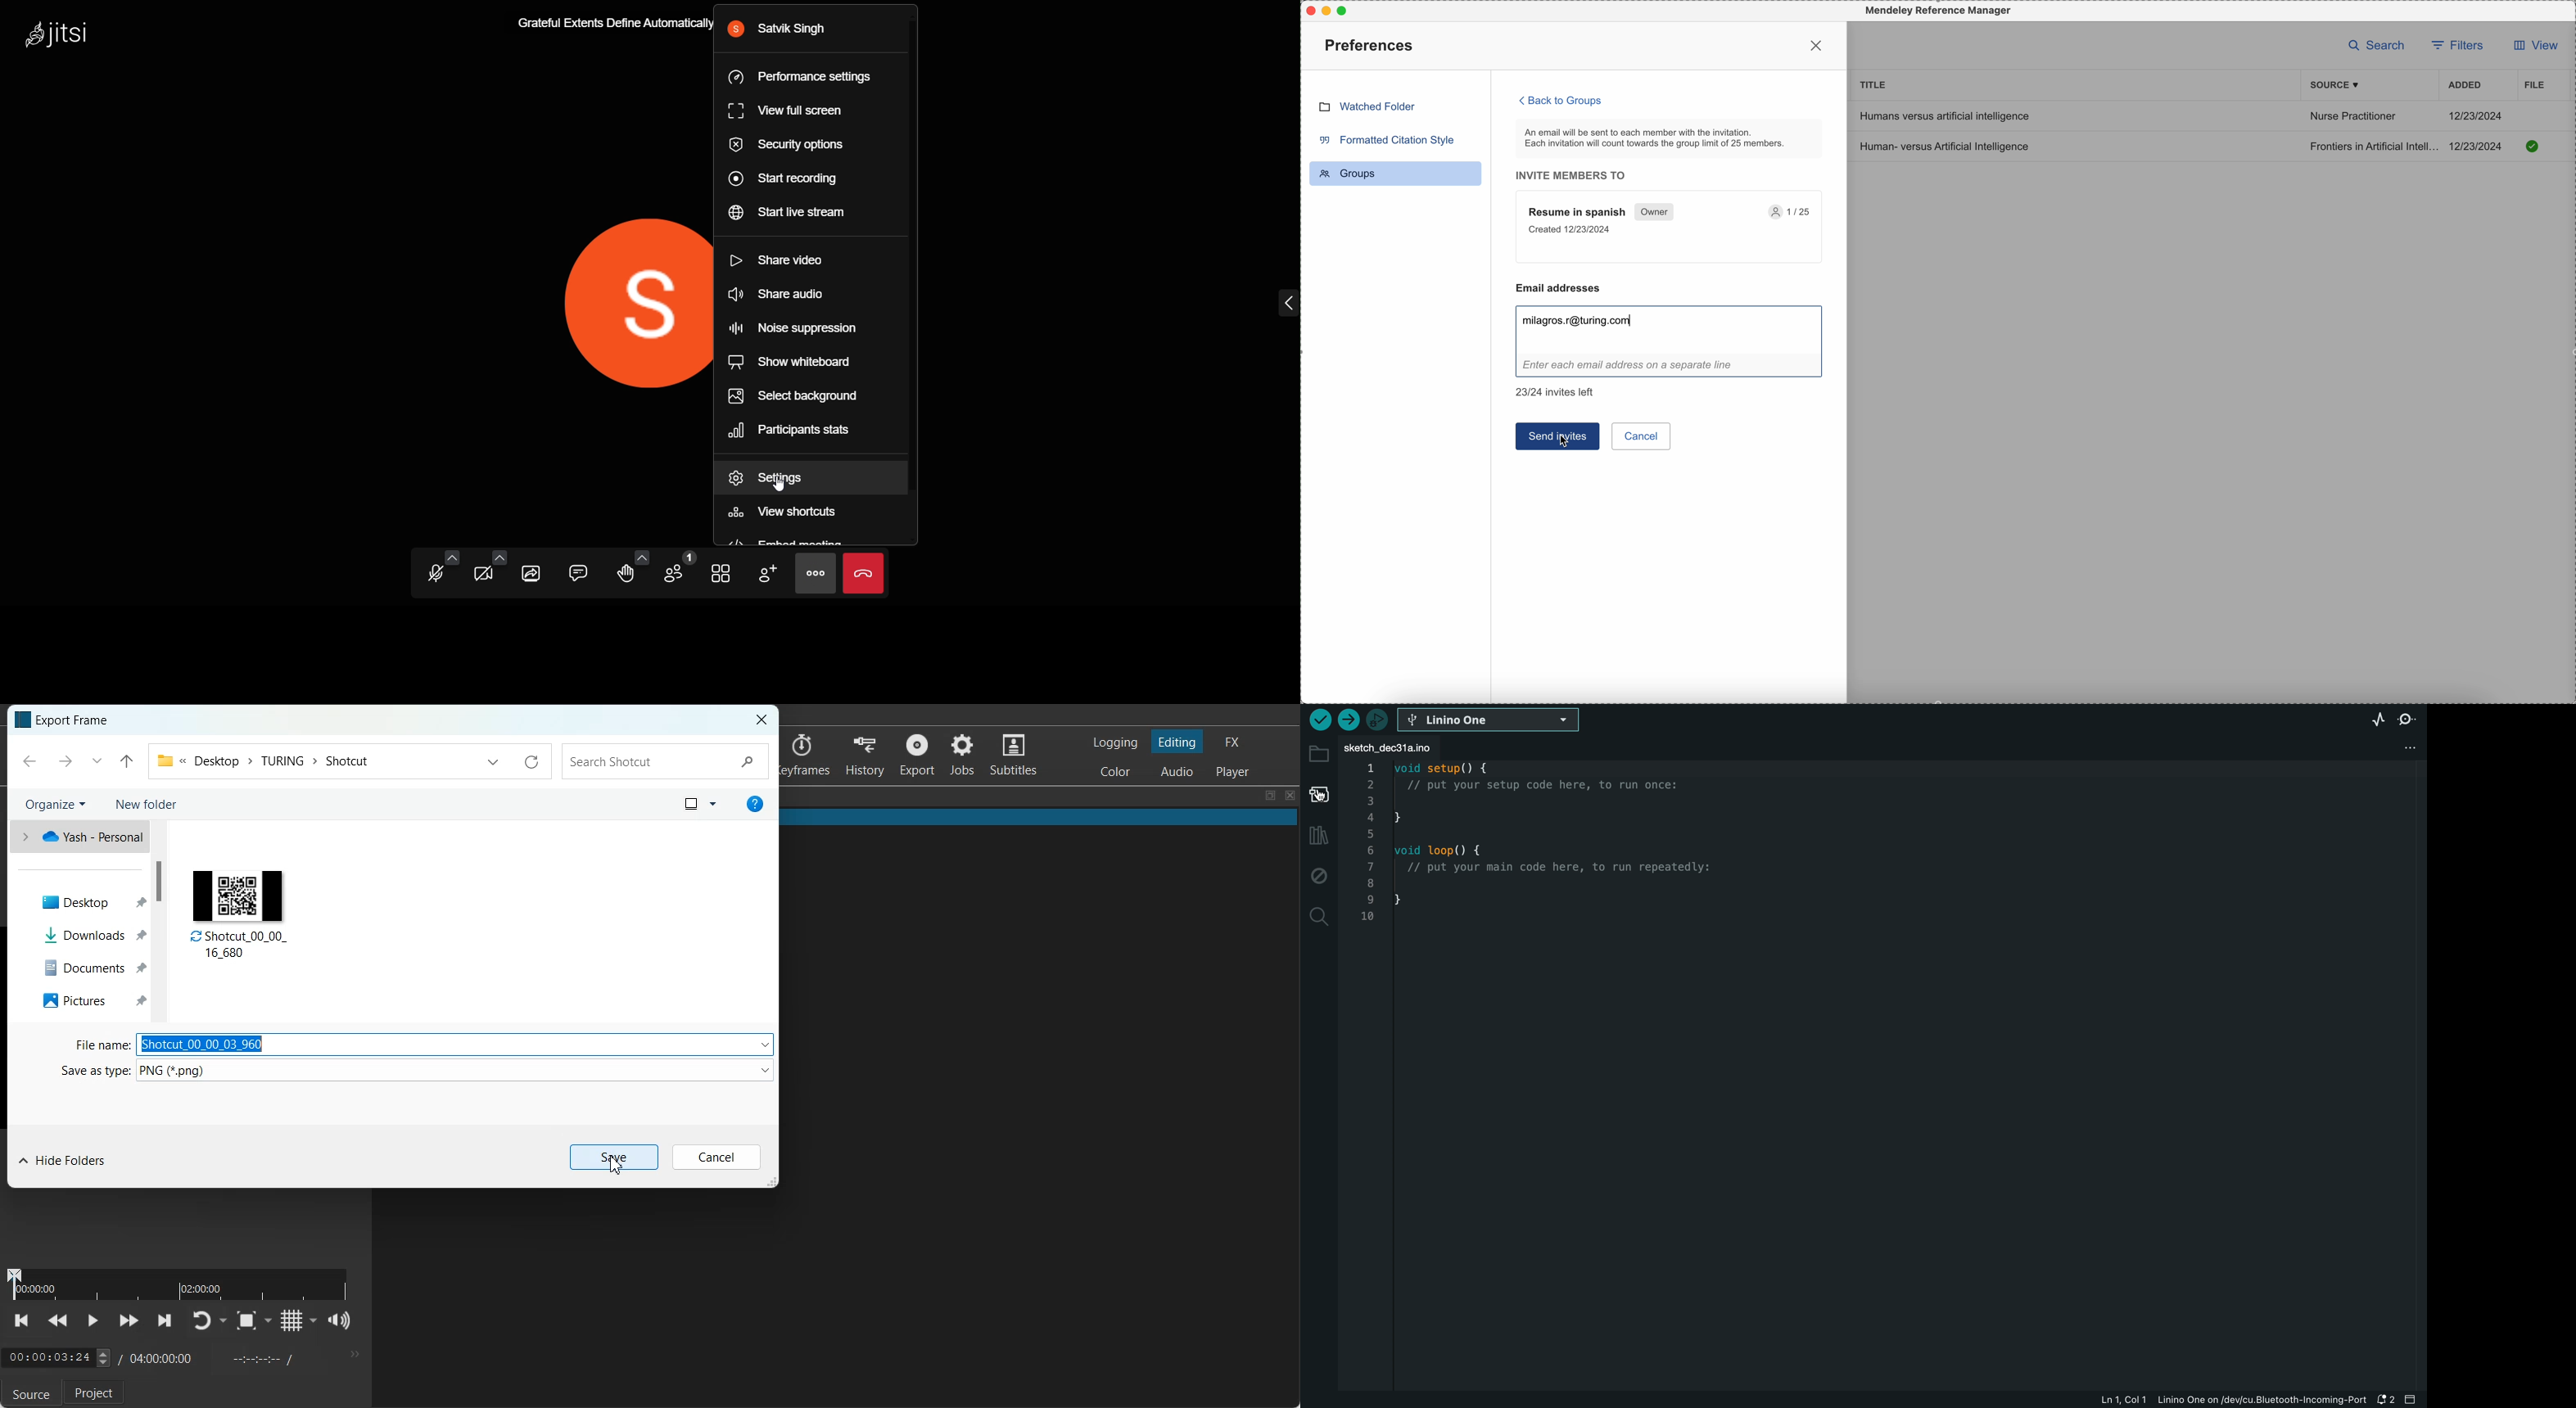 This screenshot has height=1428, width=2576. I want to click on Show volume control, so click(340, 1320).